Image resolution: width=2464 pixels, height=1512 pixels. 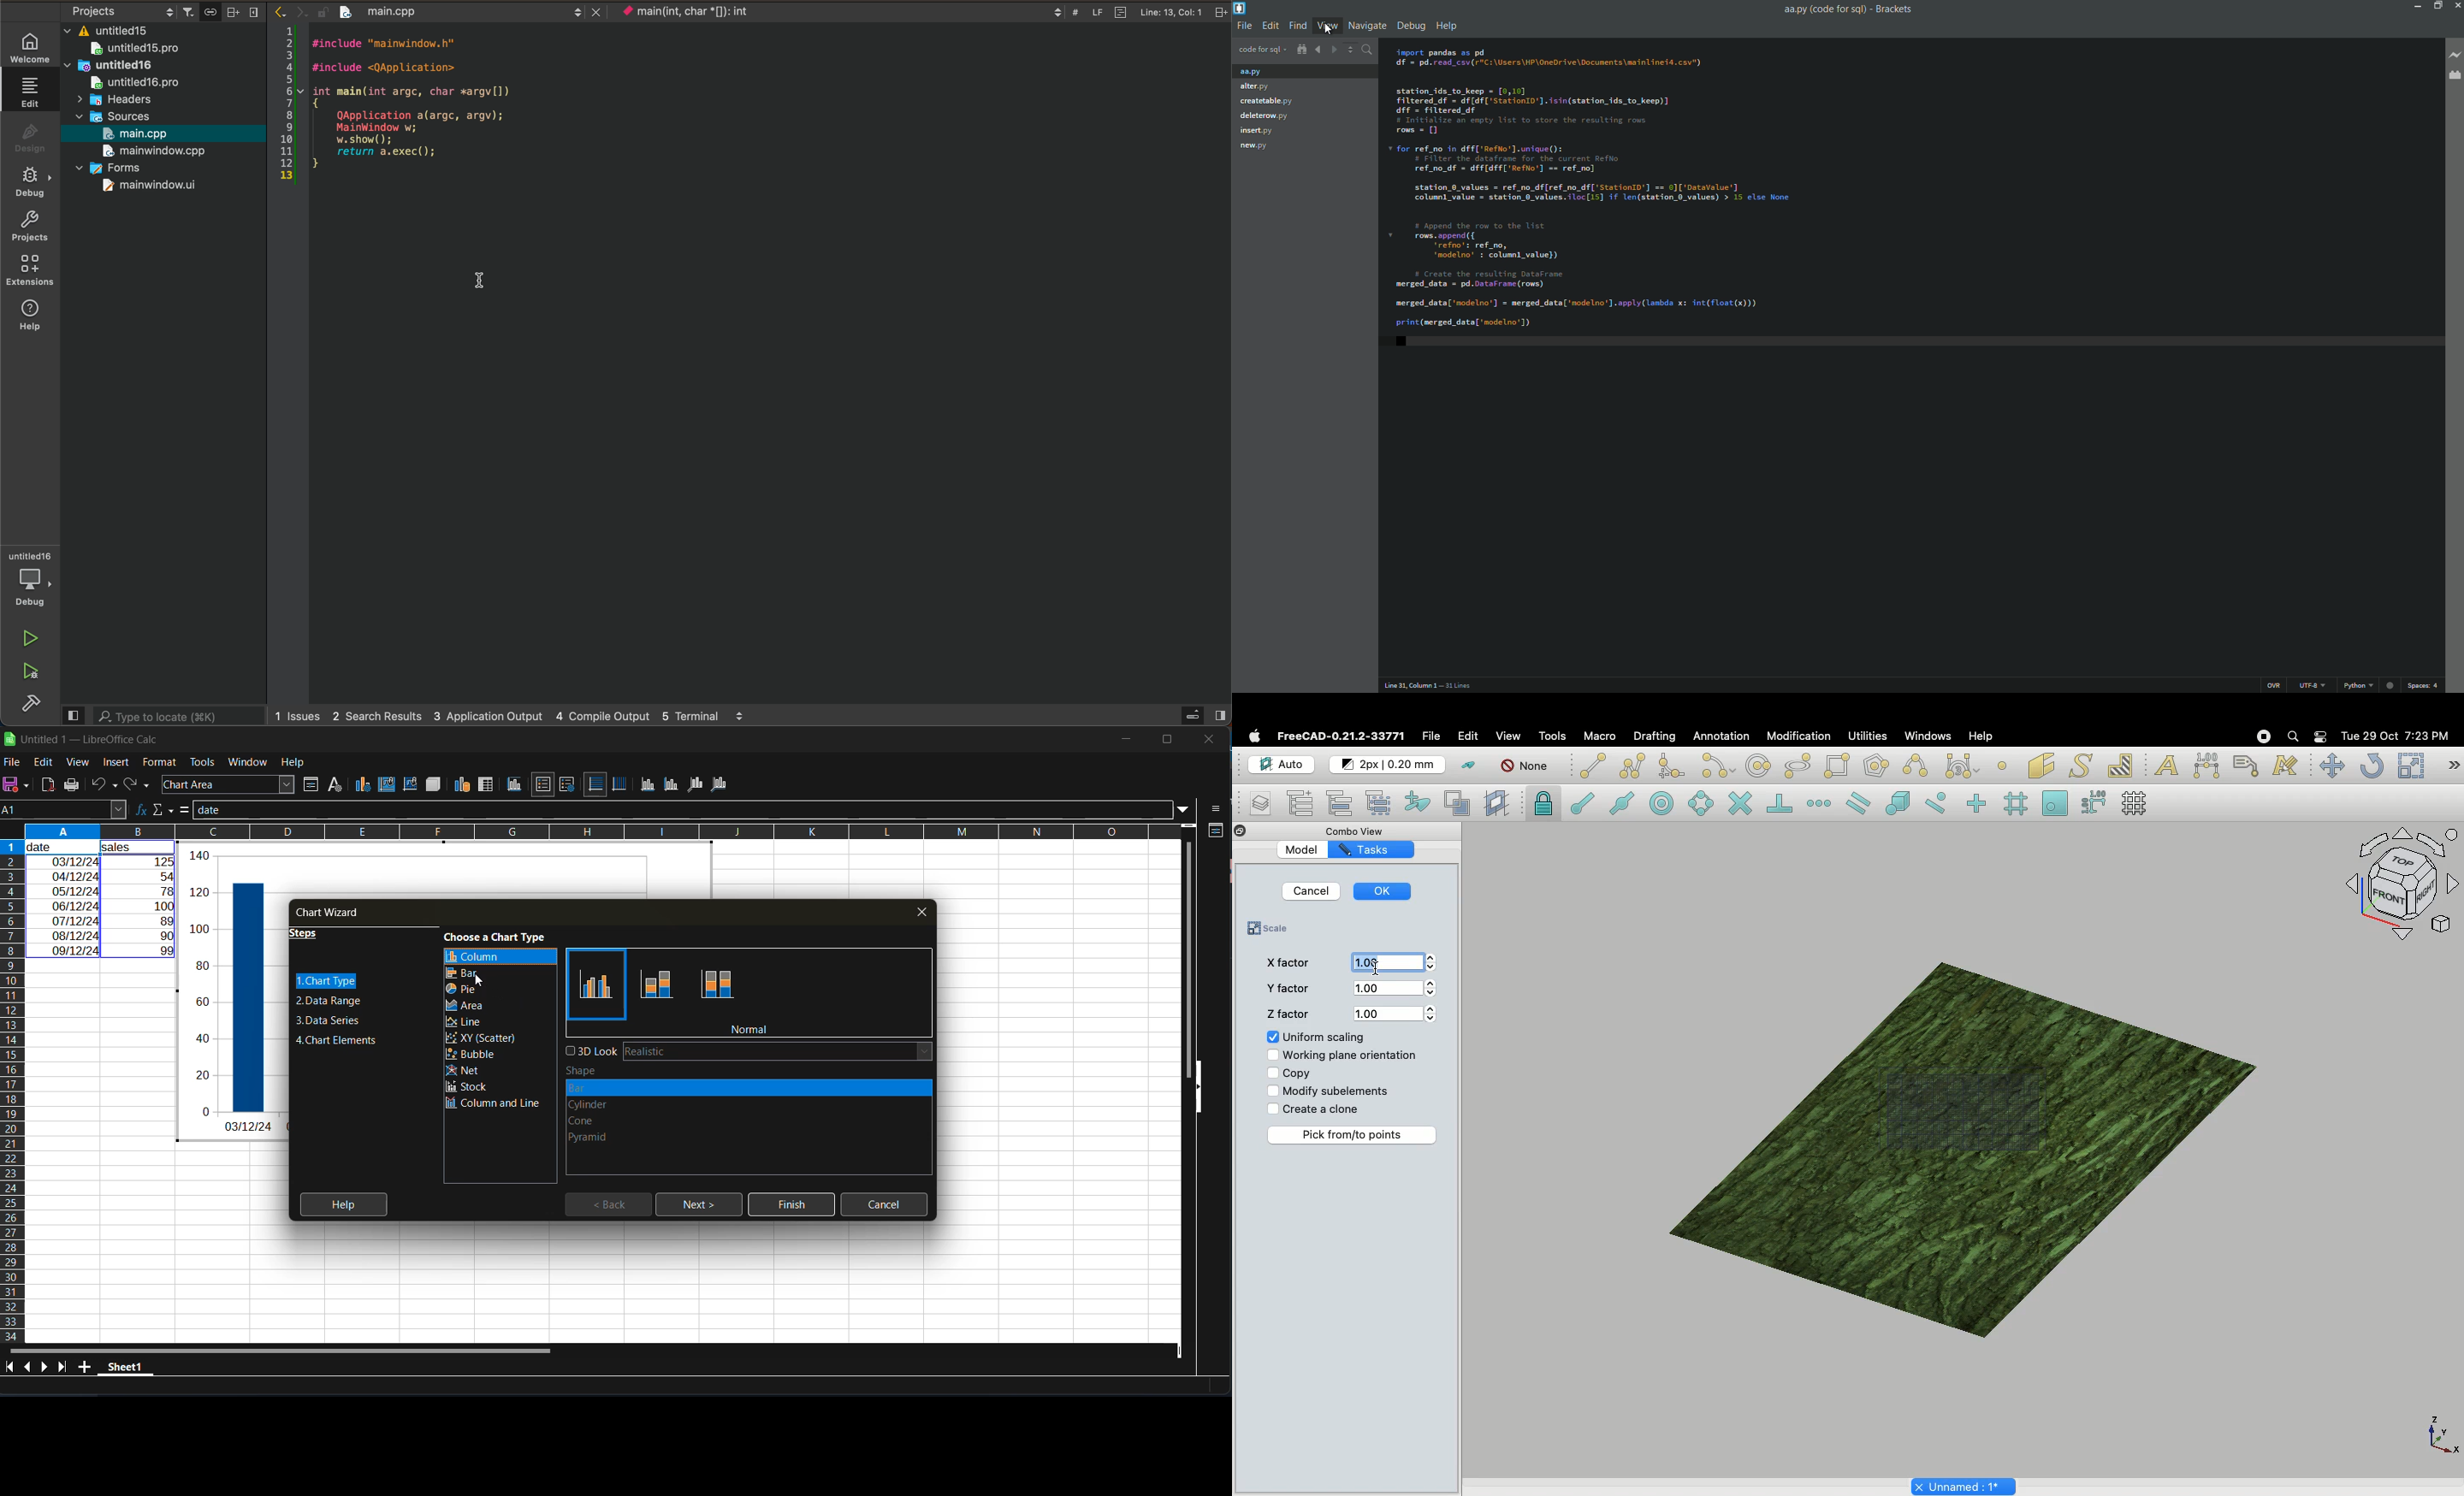 I want to click on finish, so click(x=789, y=1207).